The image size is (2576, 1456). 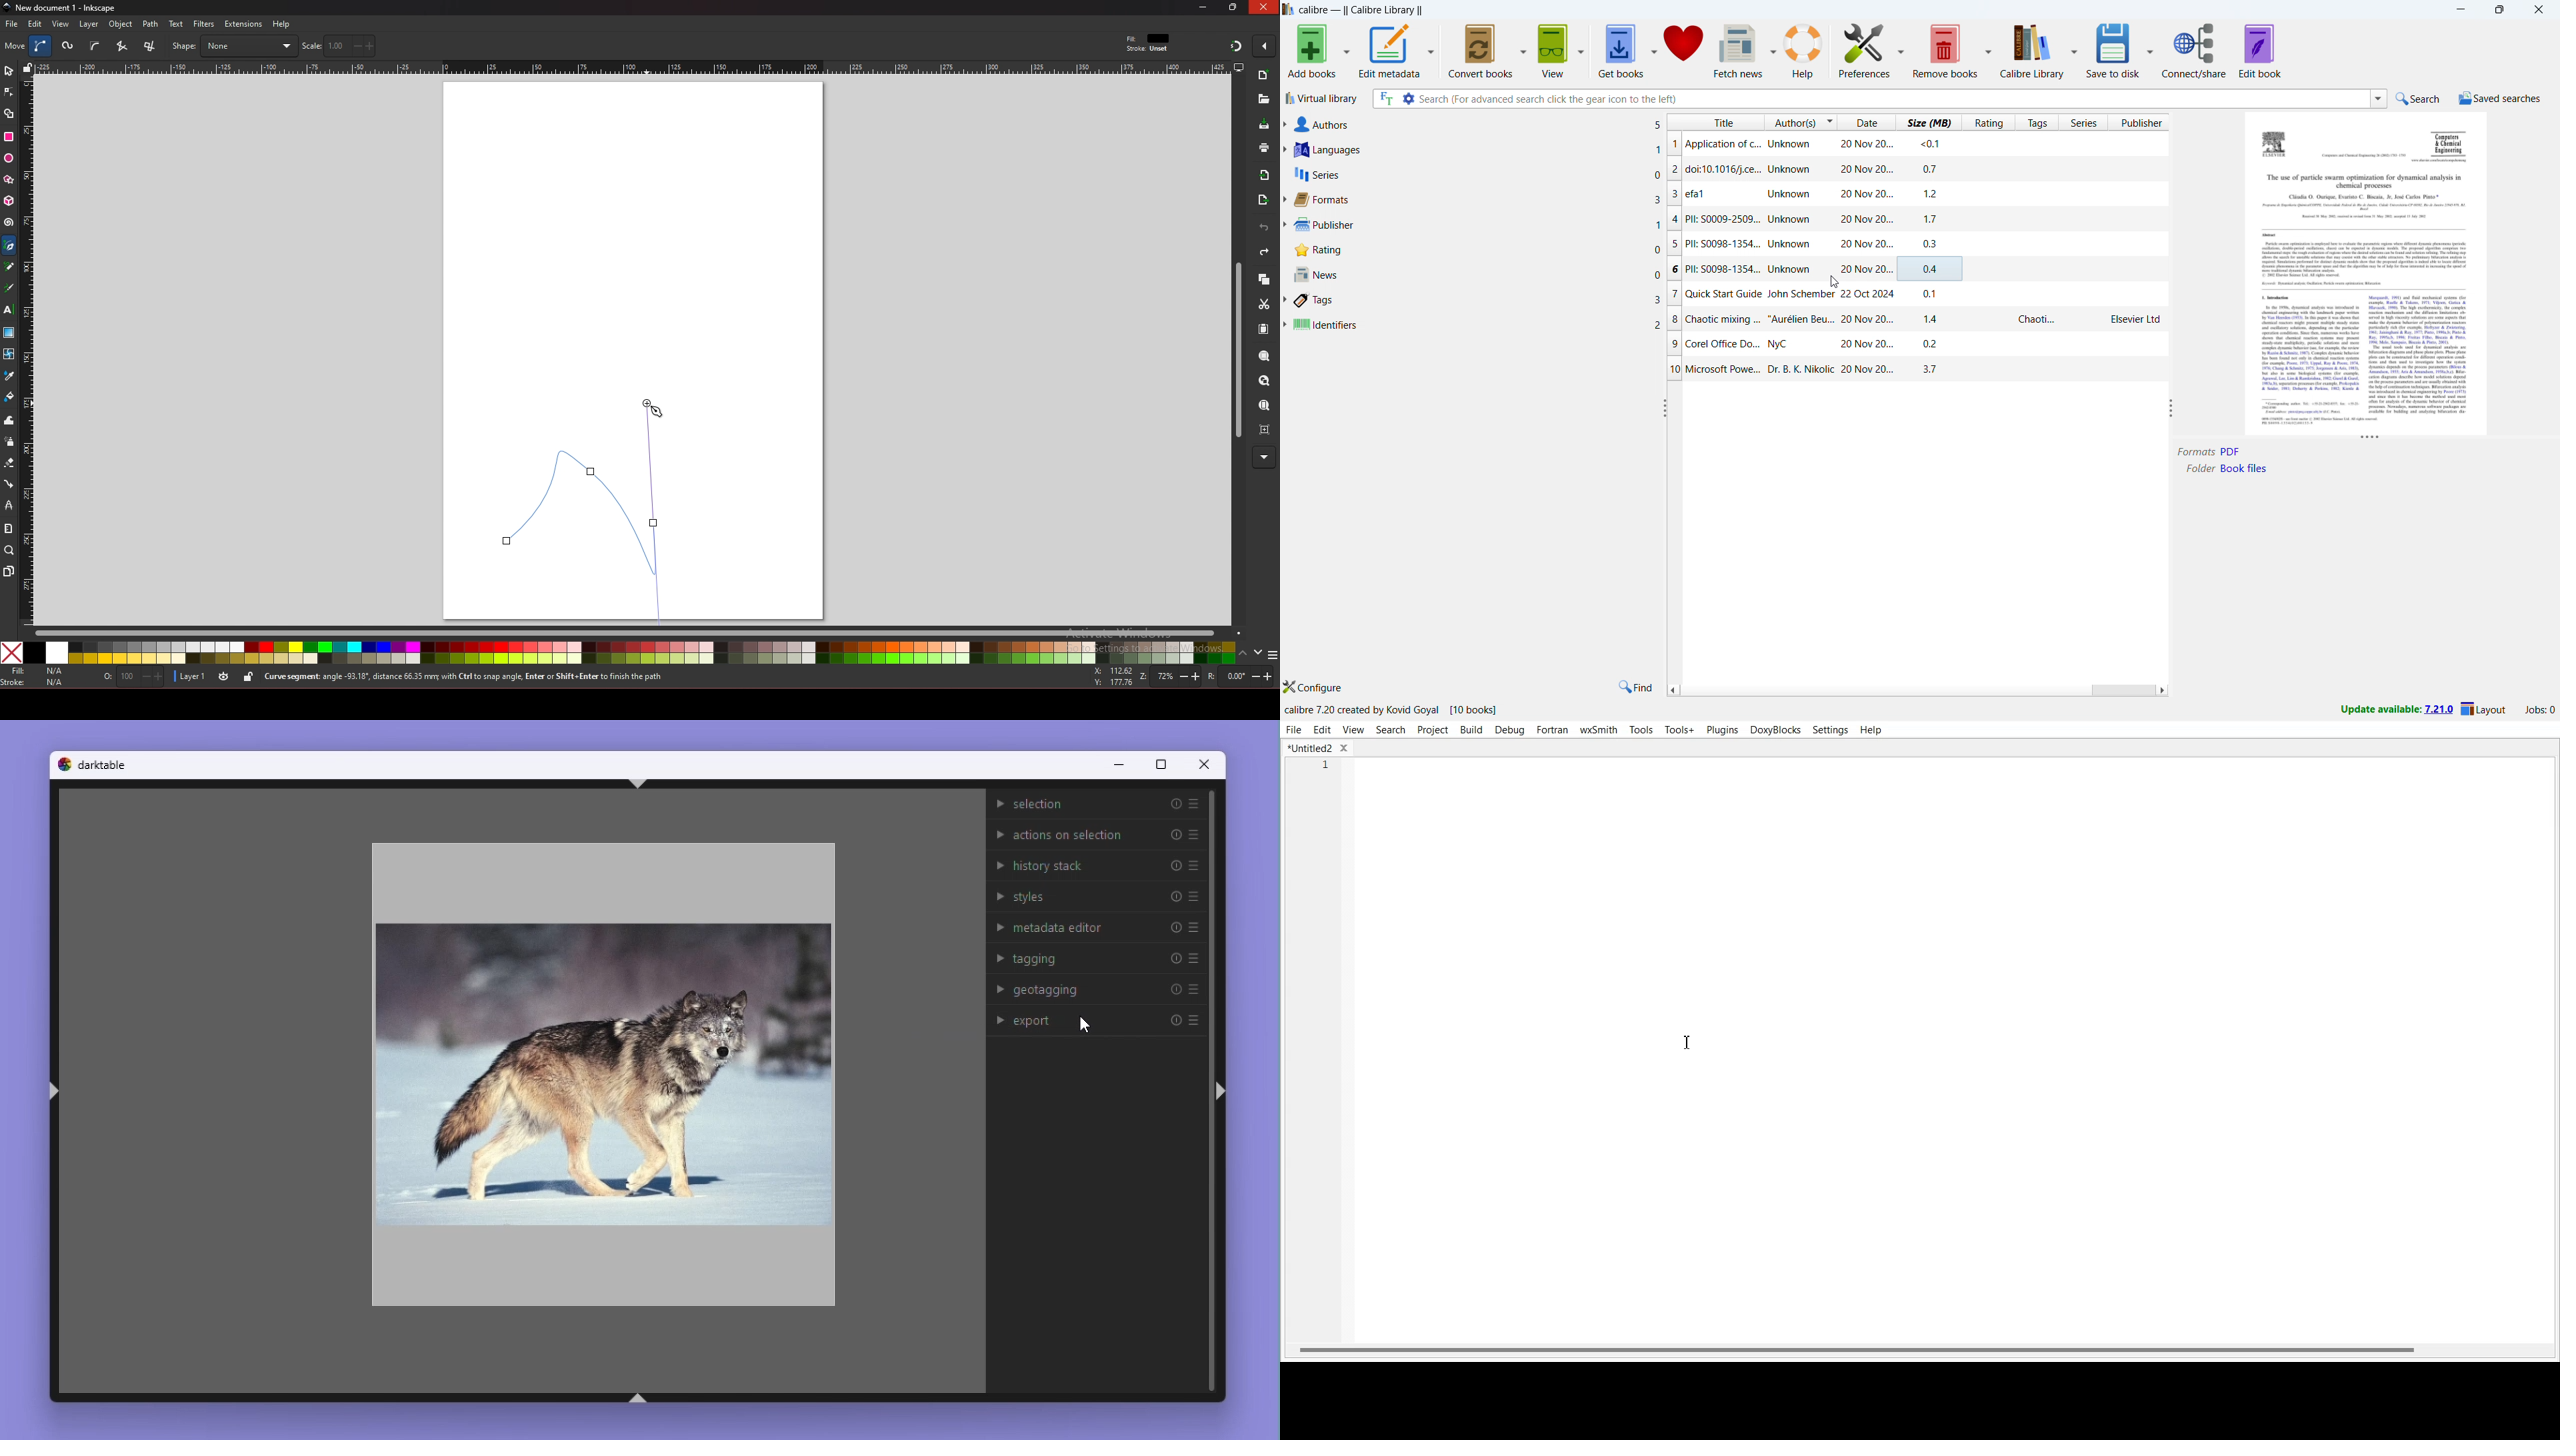 I want to click on zoom, so click(x=1168, y=678).